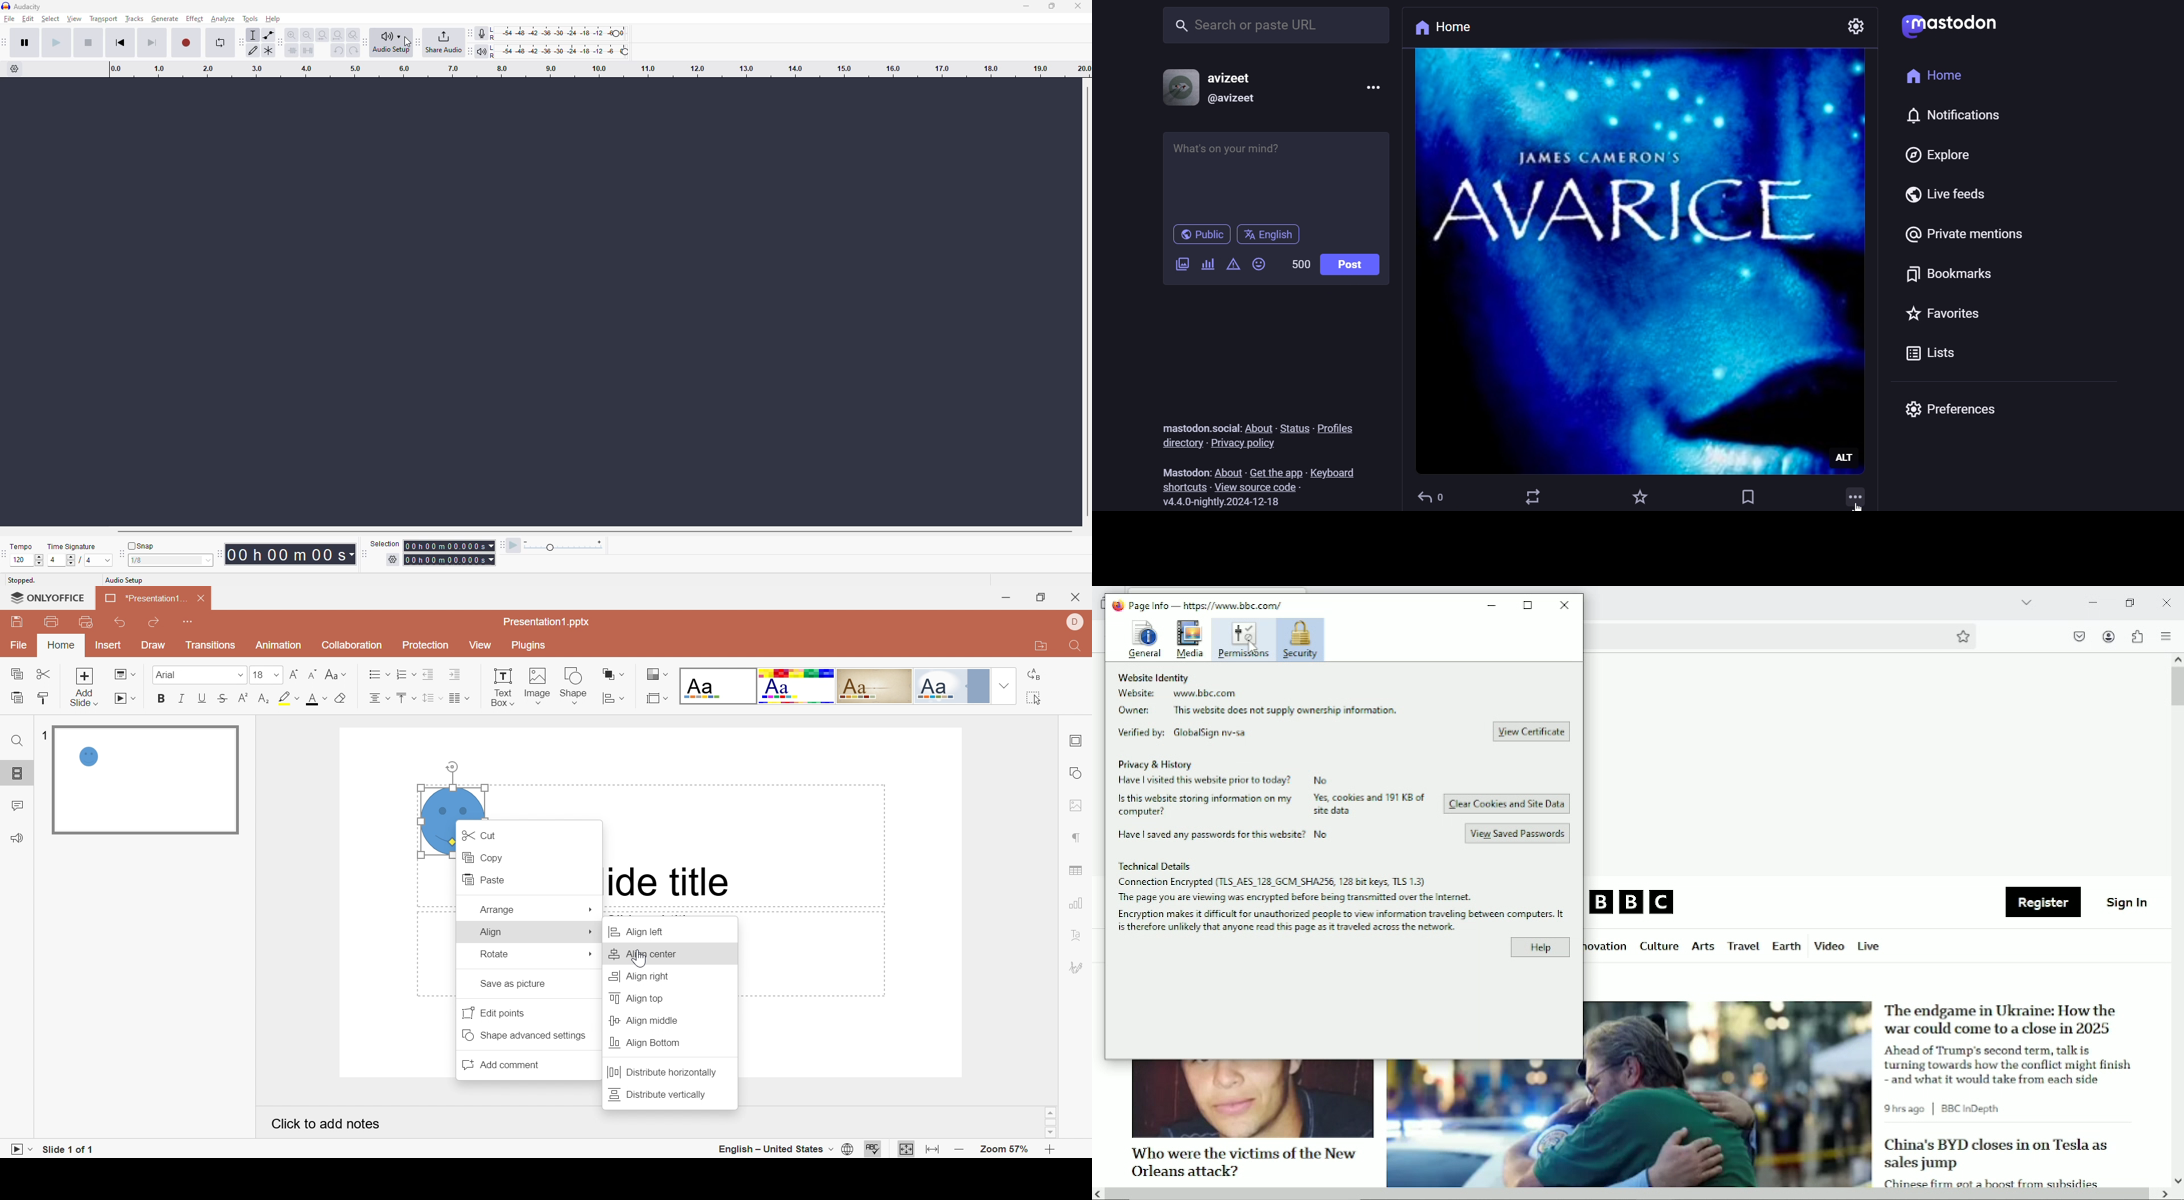 Image resolution: width=2184 pixels, height=1204 pixels. I want to click on reply, so click(1431, 495).